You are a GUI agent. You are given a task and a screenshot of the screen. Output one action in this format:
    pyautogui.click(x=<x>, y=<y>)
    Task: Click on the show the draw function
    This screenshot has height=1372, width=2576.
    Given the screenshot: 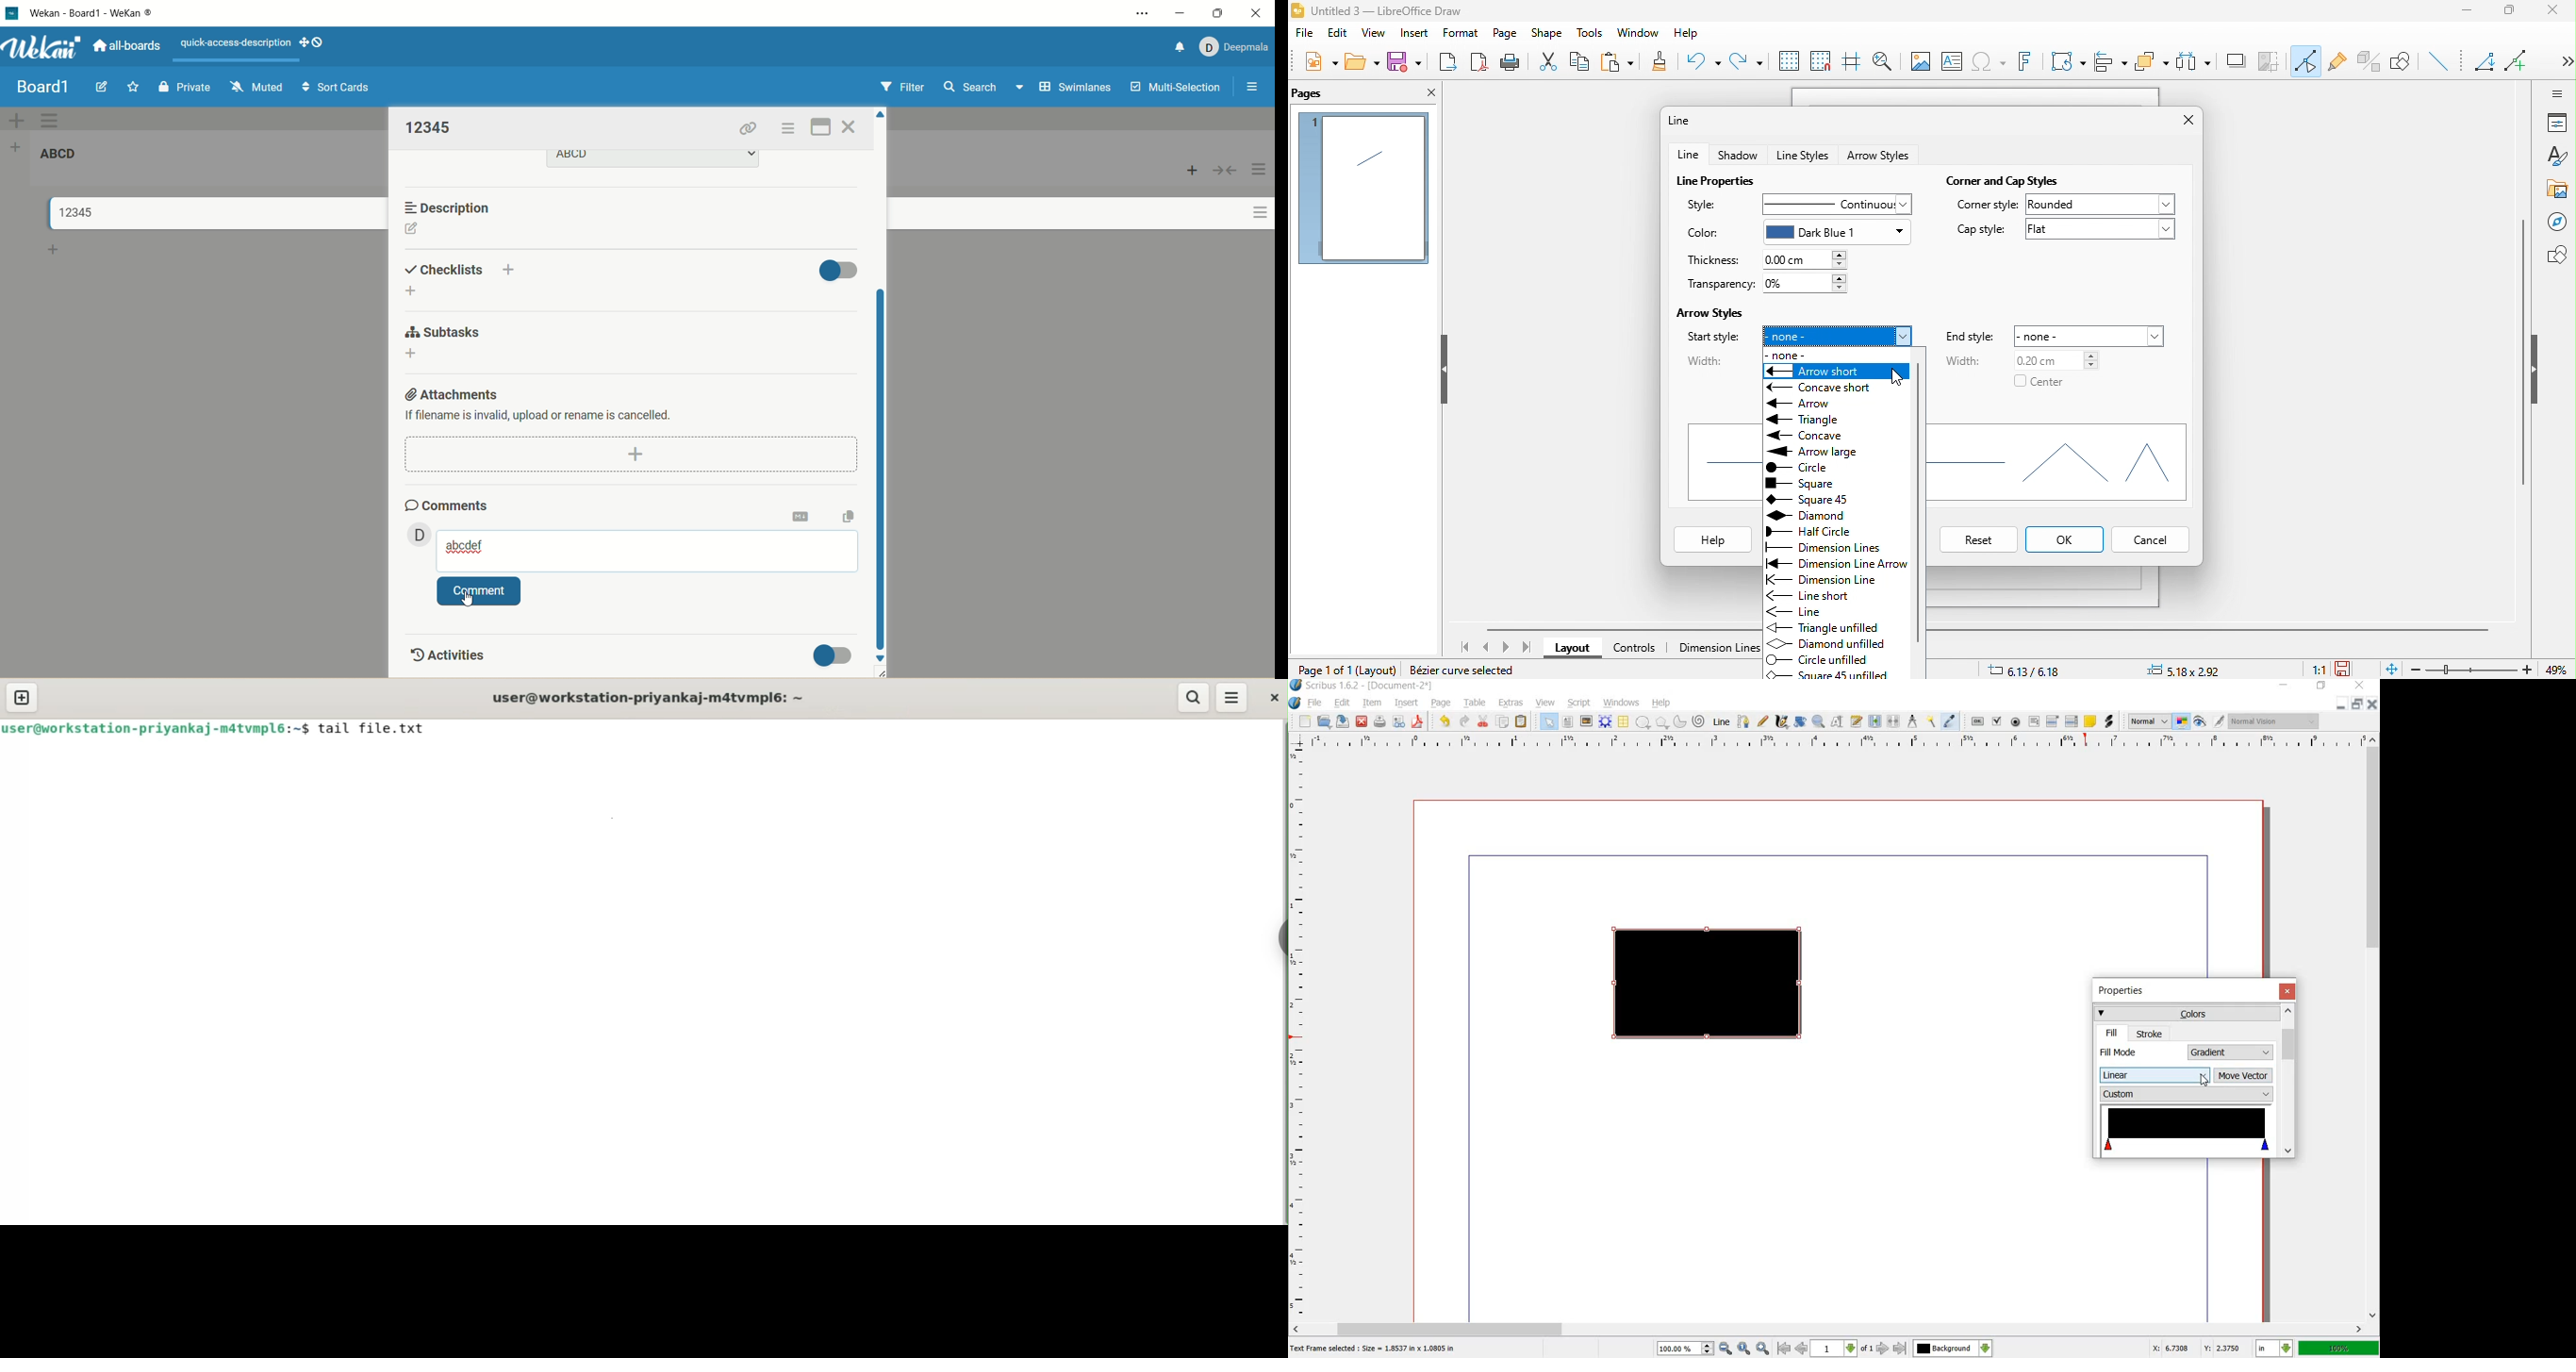 What is the action you would take?
    pyautogui.click(x=2407, y=63)
    